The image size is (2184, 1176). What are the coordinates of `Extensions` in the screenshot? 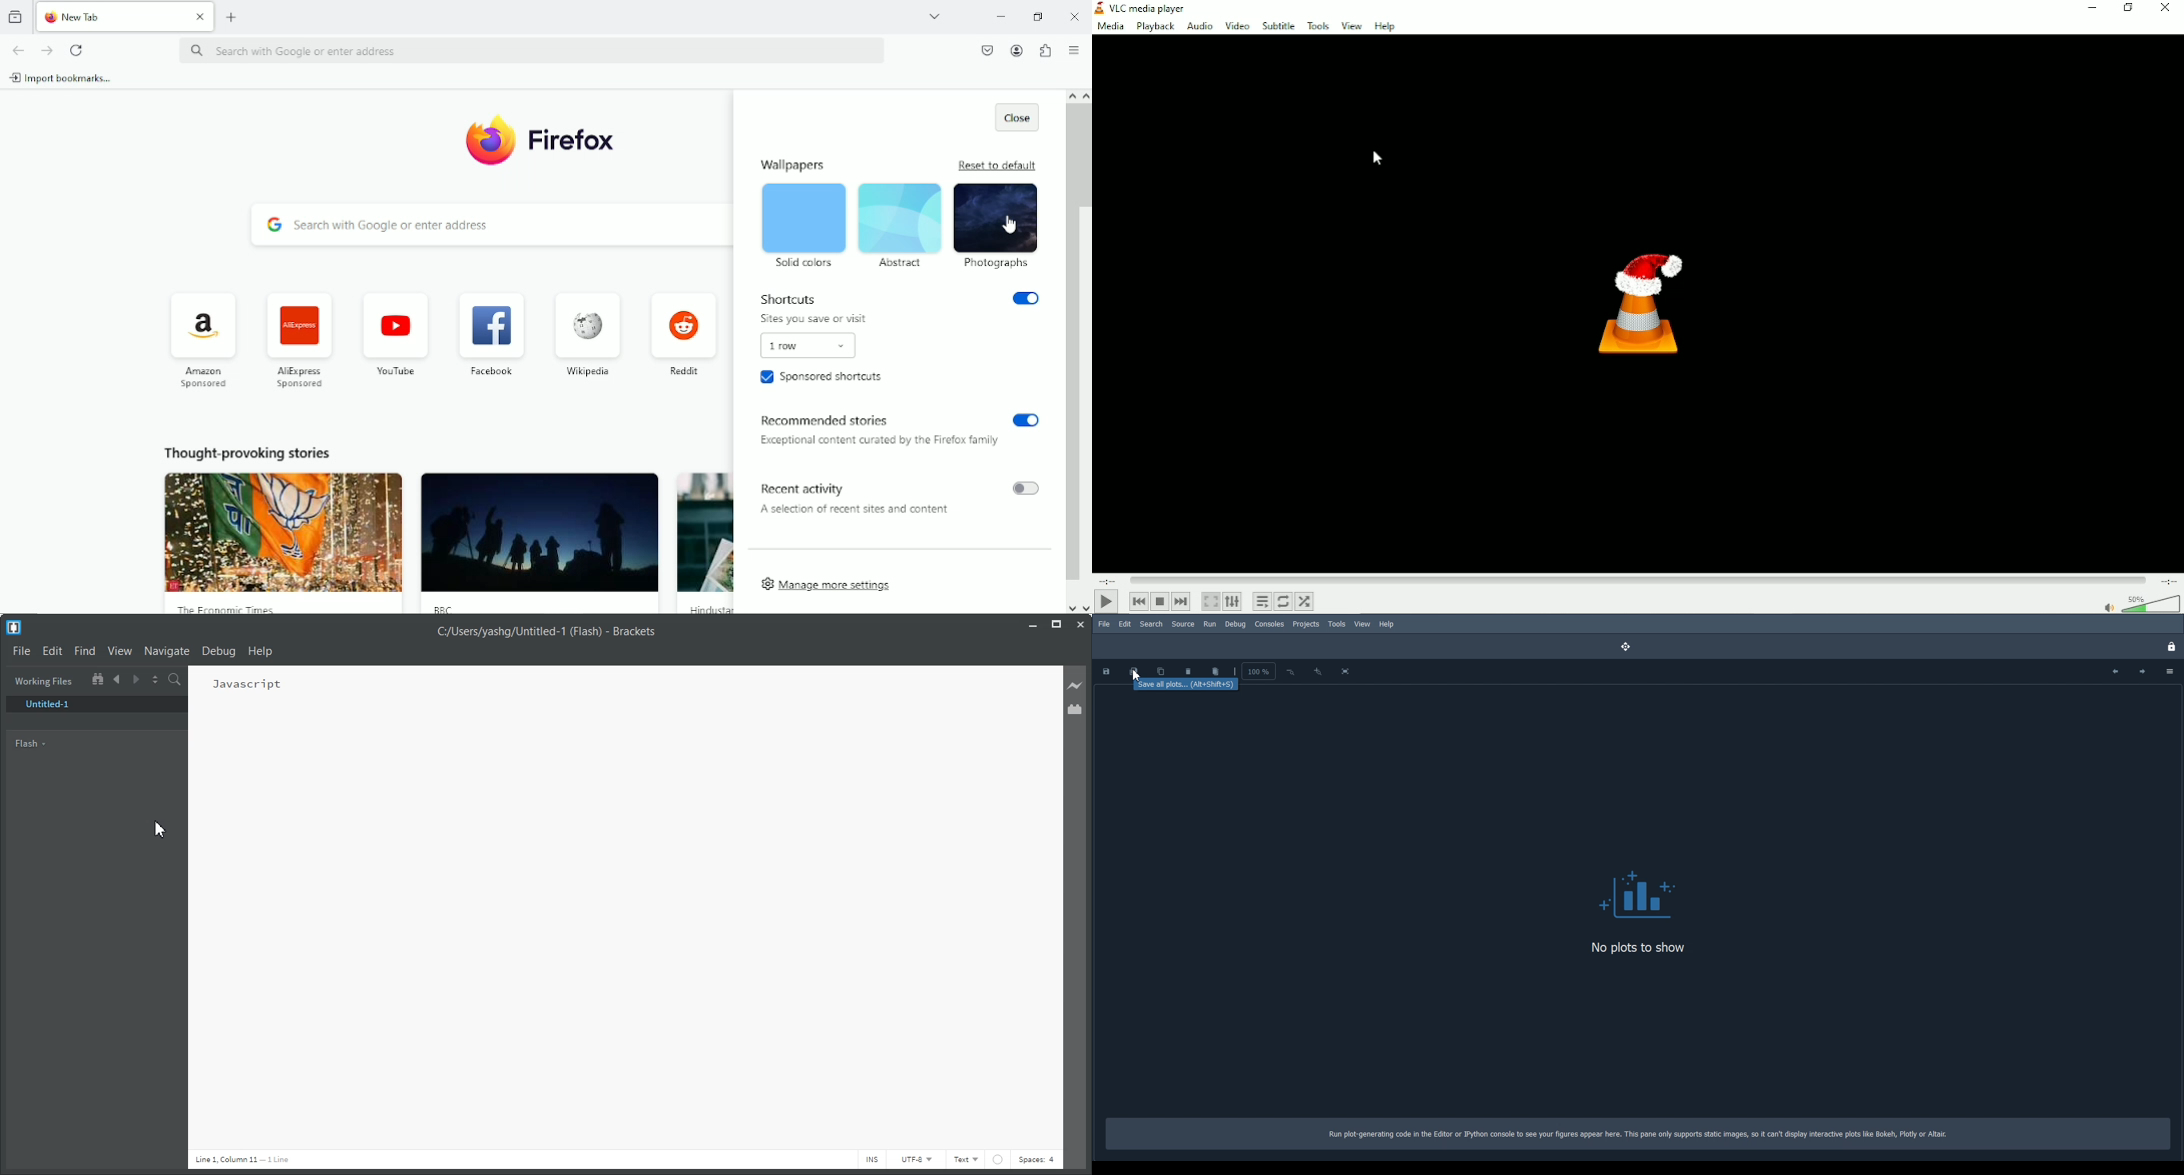 It's located at (1045, 49).